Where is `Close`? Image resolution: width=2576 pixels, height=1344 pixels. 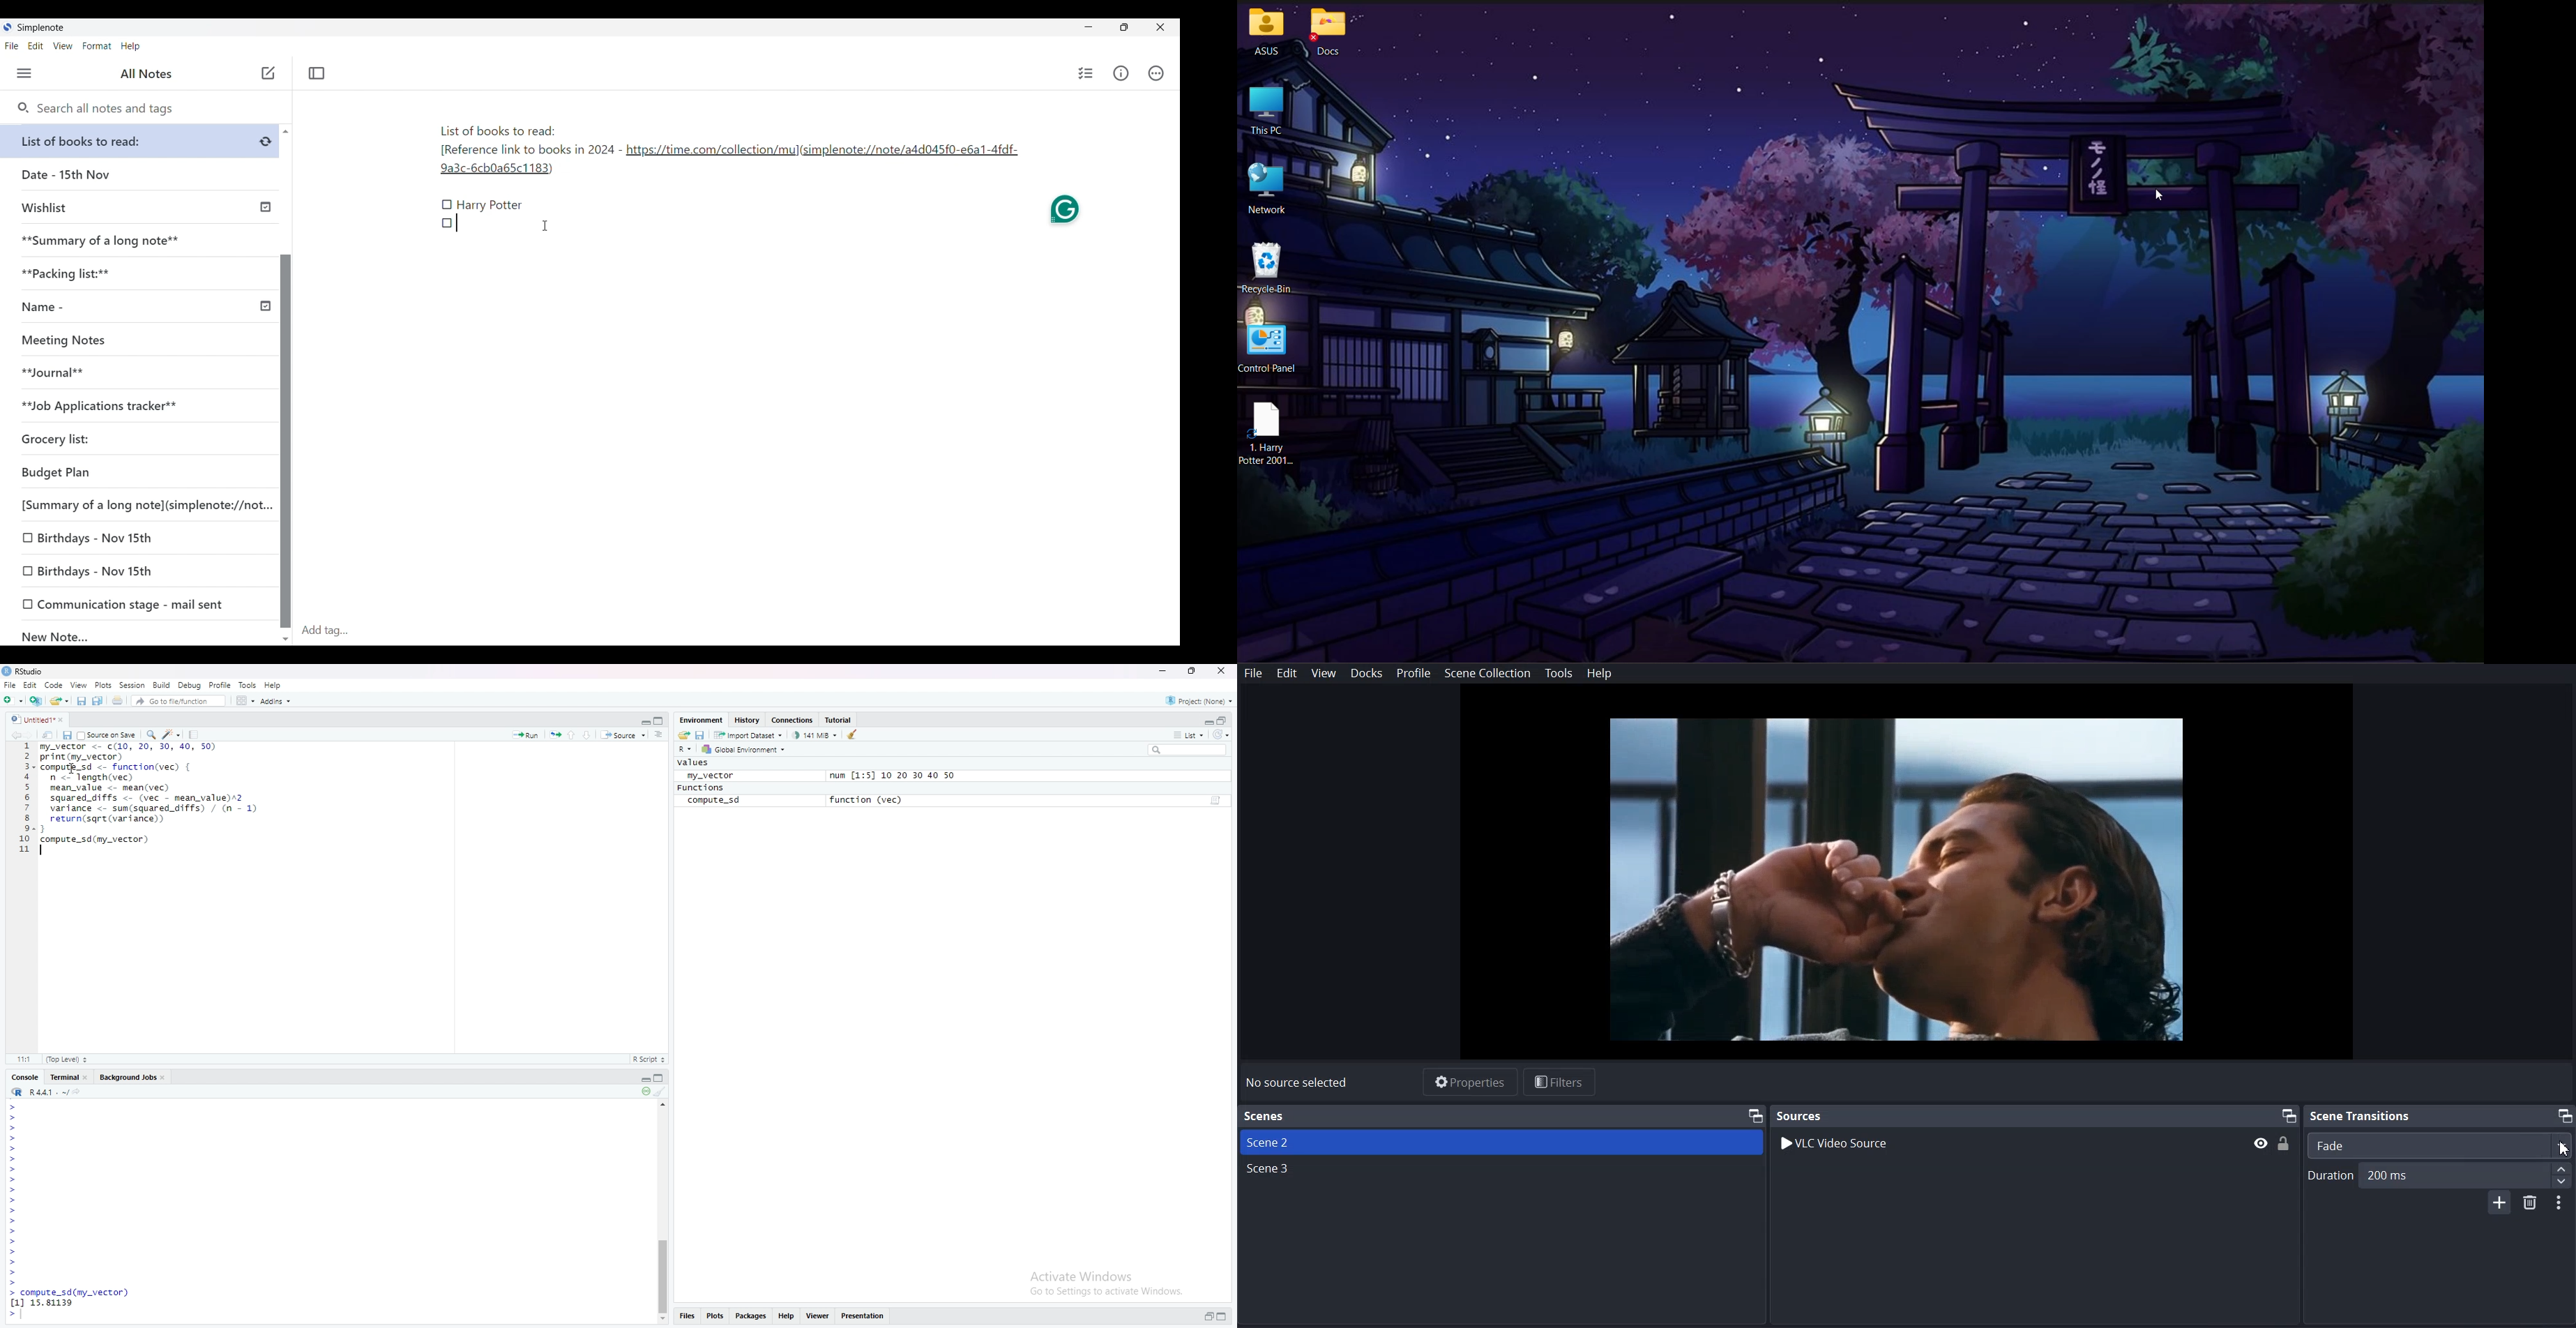 Close is located at coordinates (1220, 671).